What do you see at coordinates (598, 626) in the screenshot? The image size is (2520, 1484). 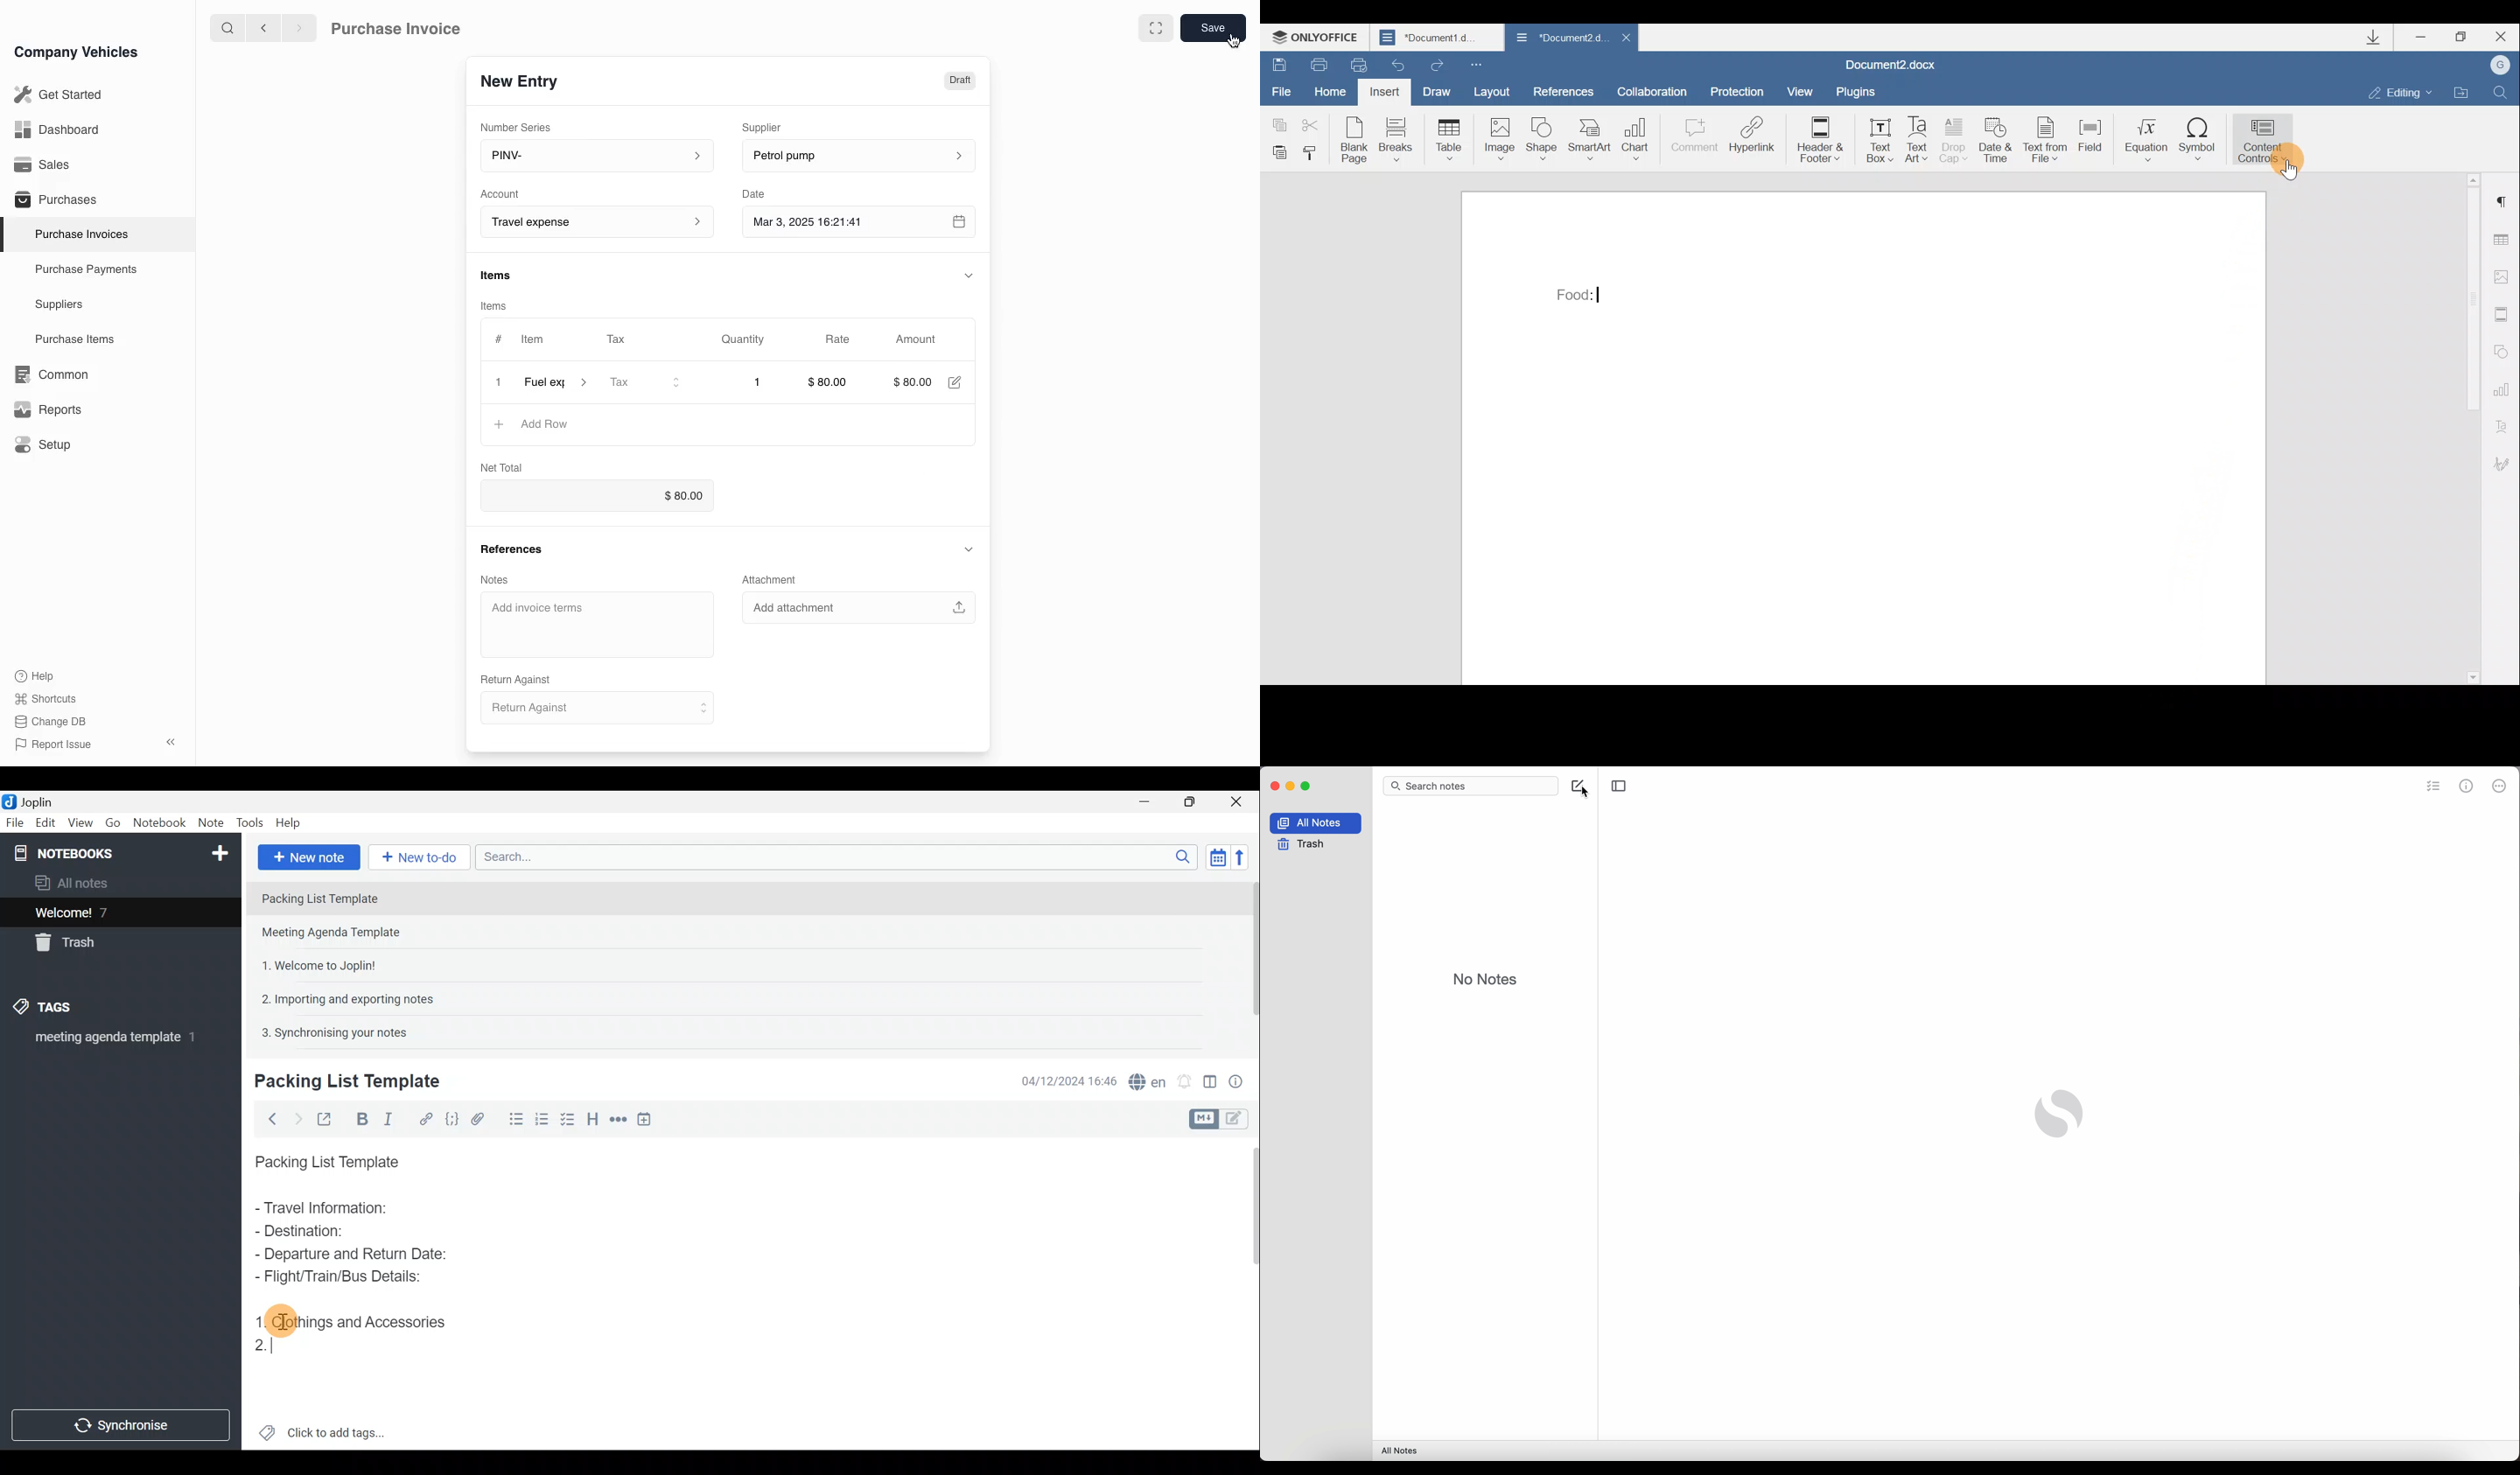 I see `Add invoice terms` at bounding box center [598, 626].